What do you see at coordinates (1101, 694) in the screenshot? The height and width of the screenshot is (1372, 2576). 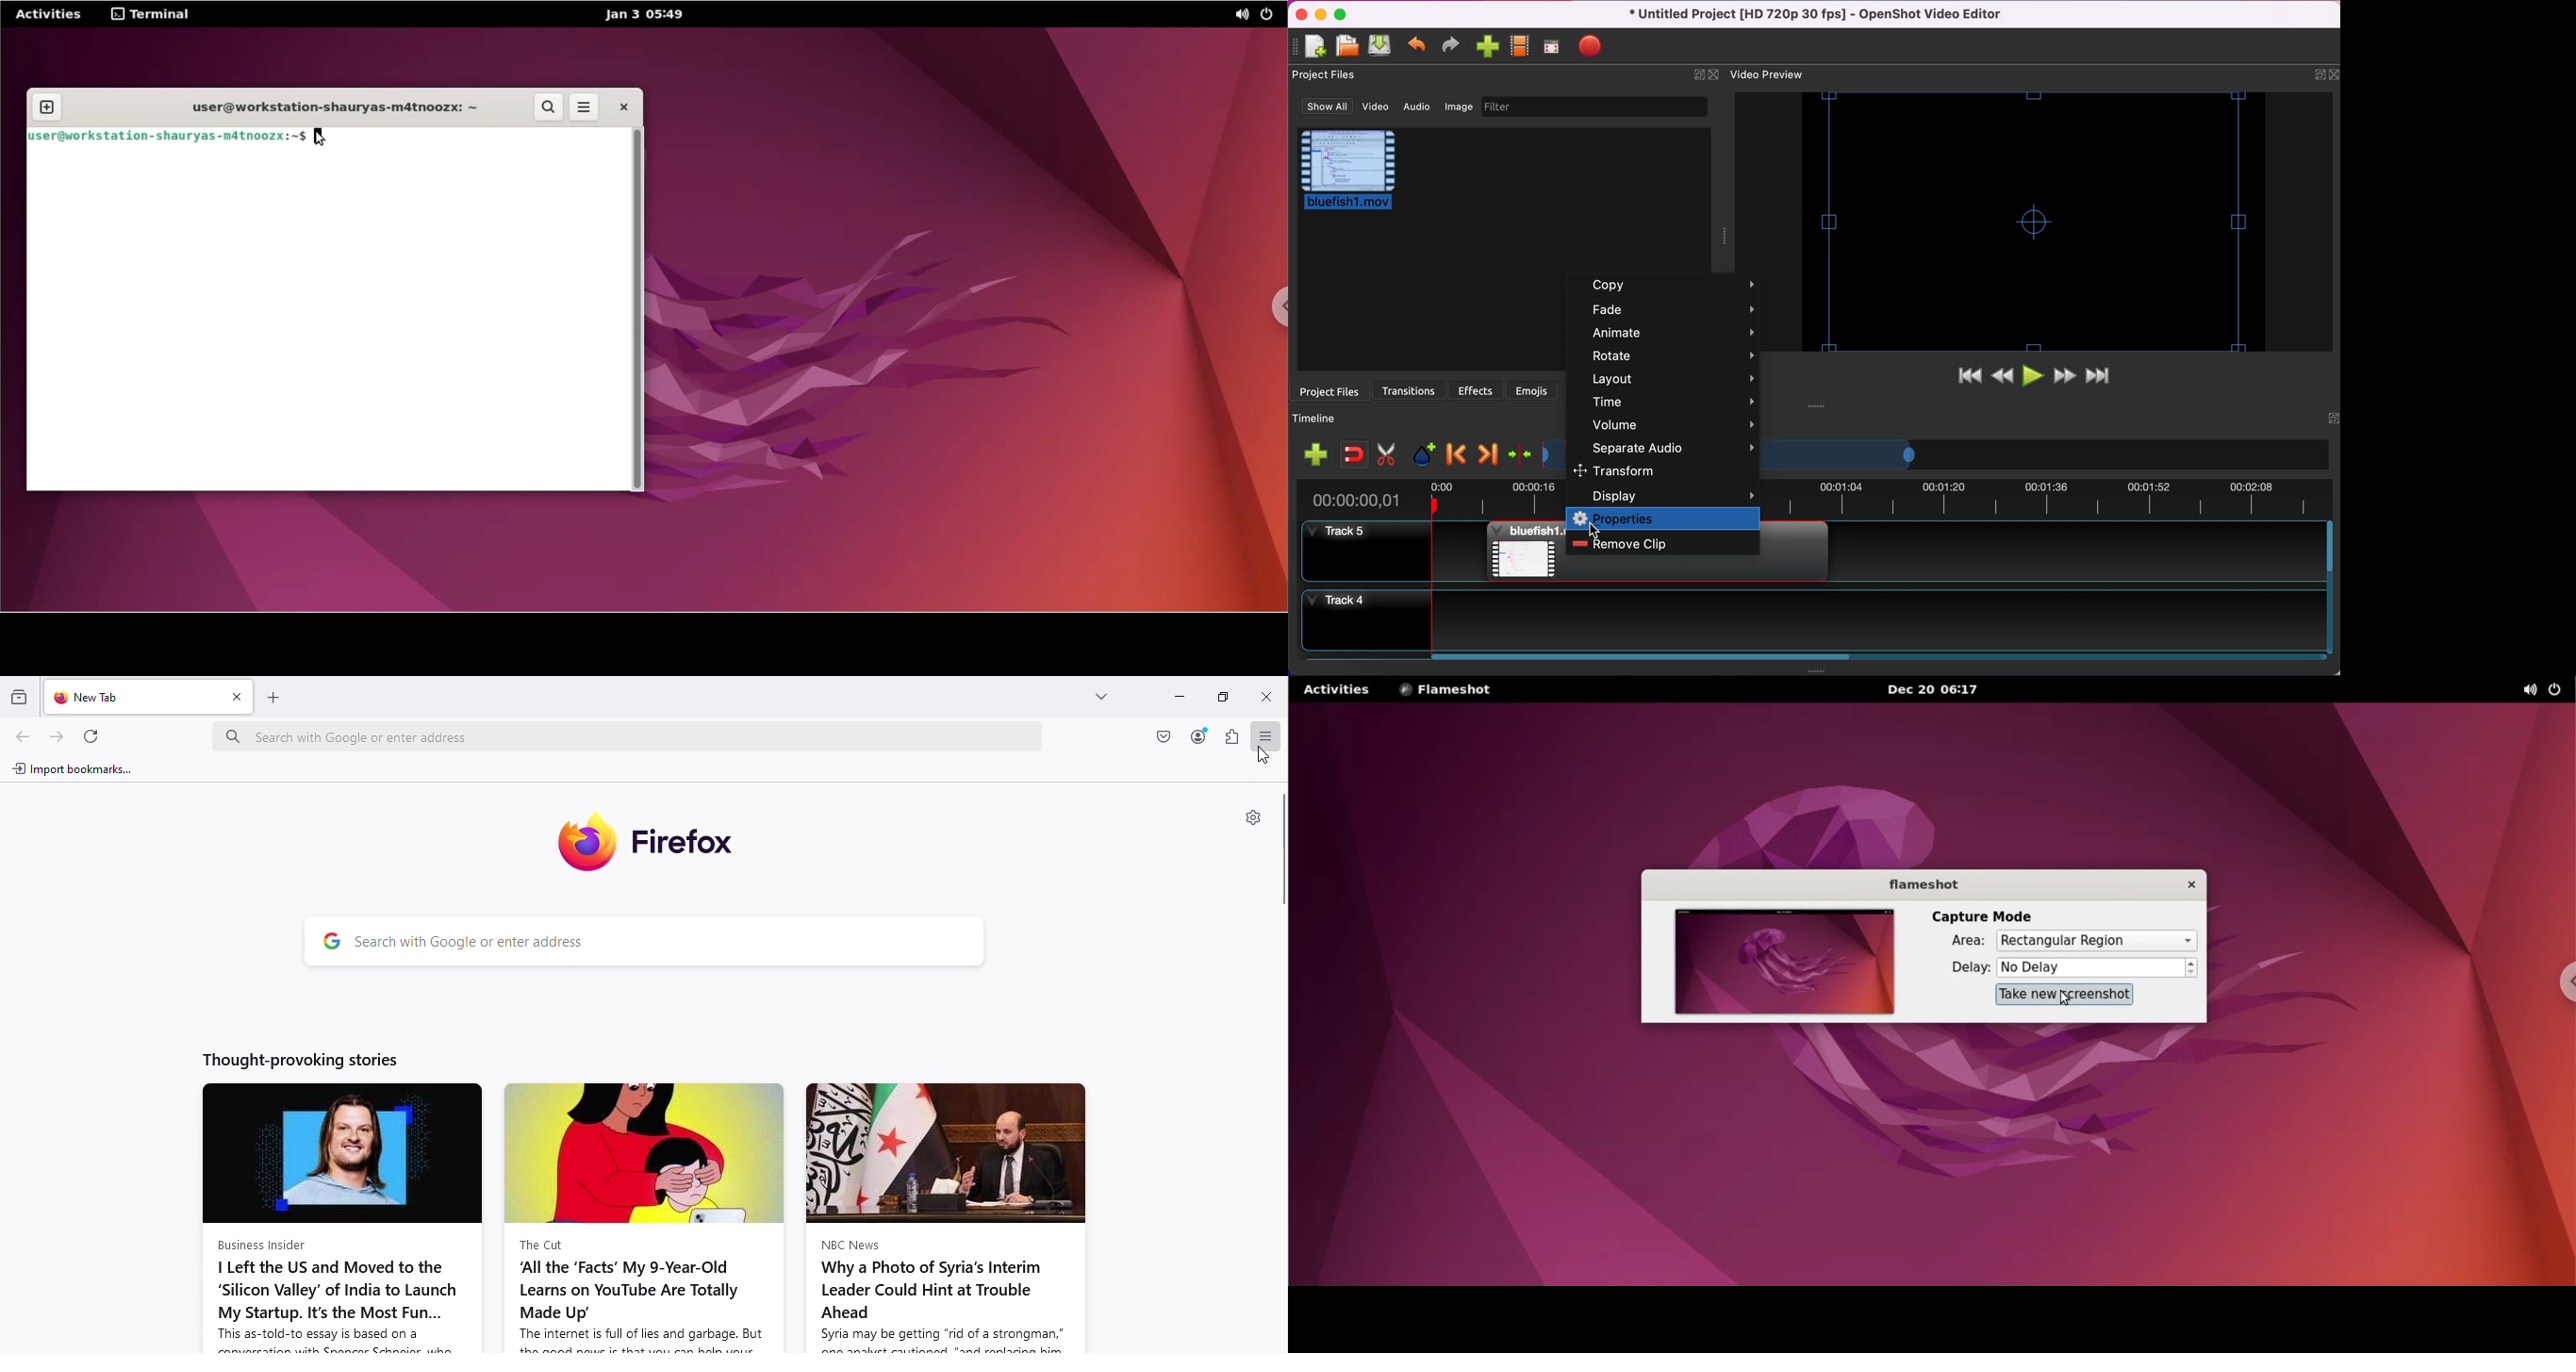 I see `List all tabs` at bounding box center [1101, 694].